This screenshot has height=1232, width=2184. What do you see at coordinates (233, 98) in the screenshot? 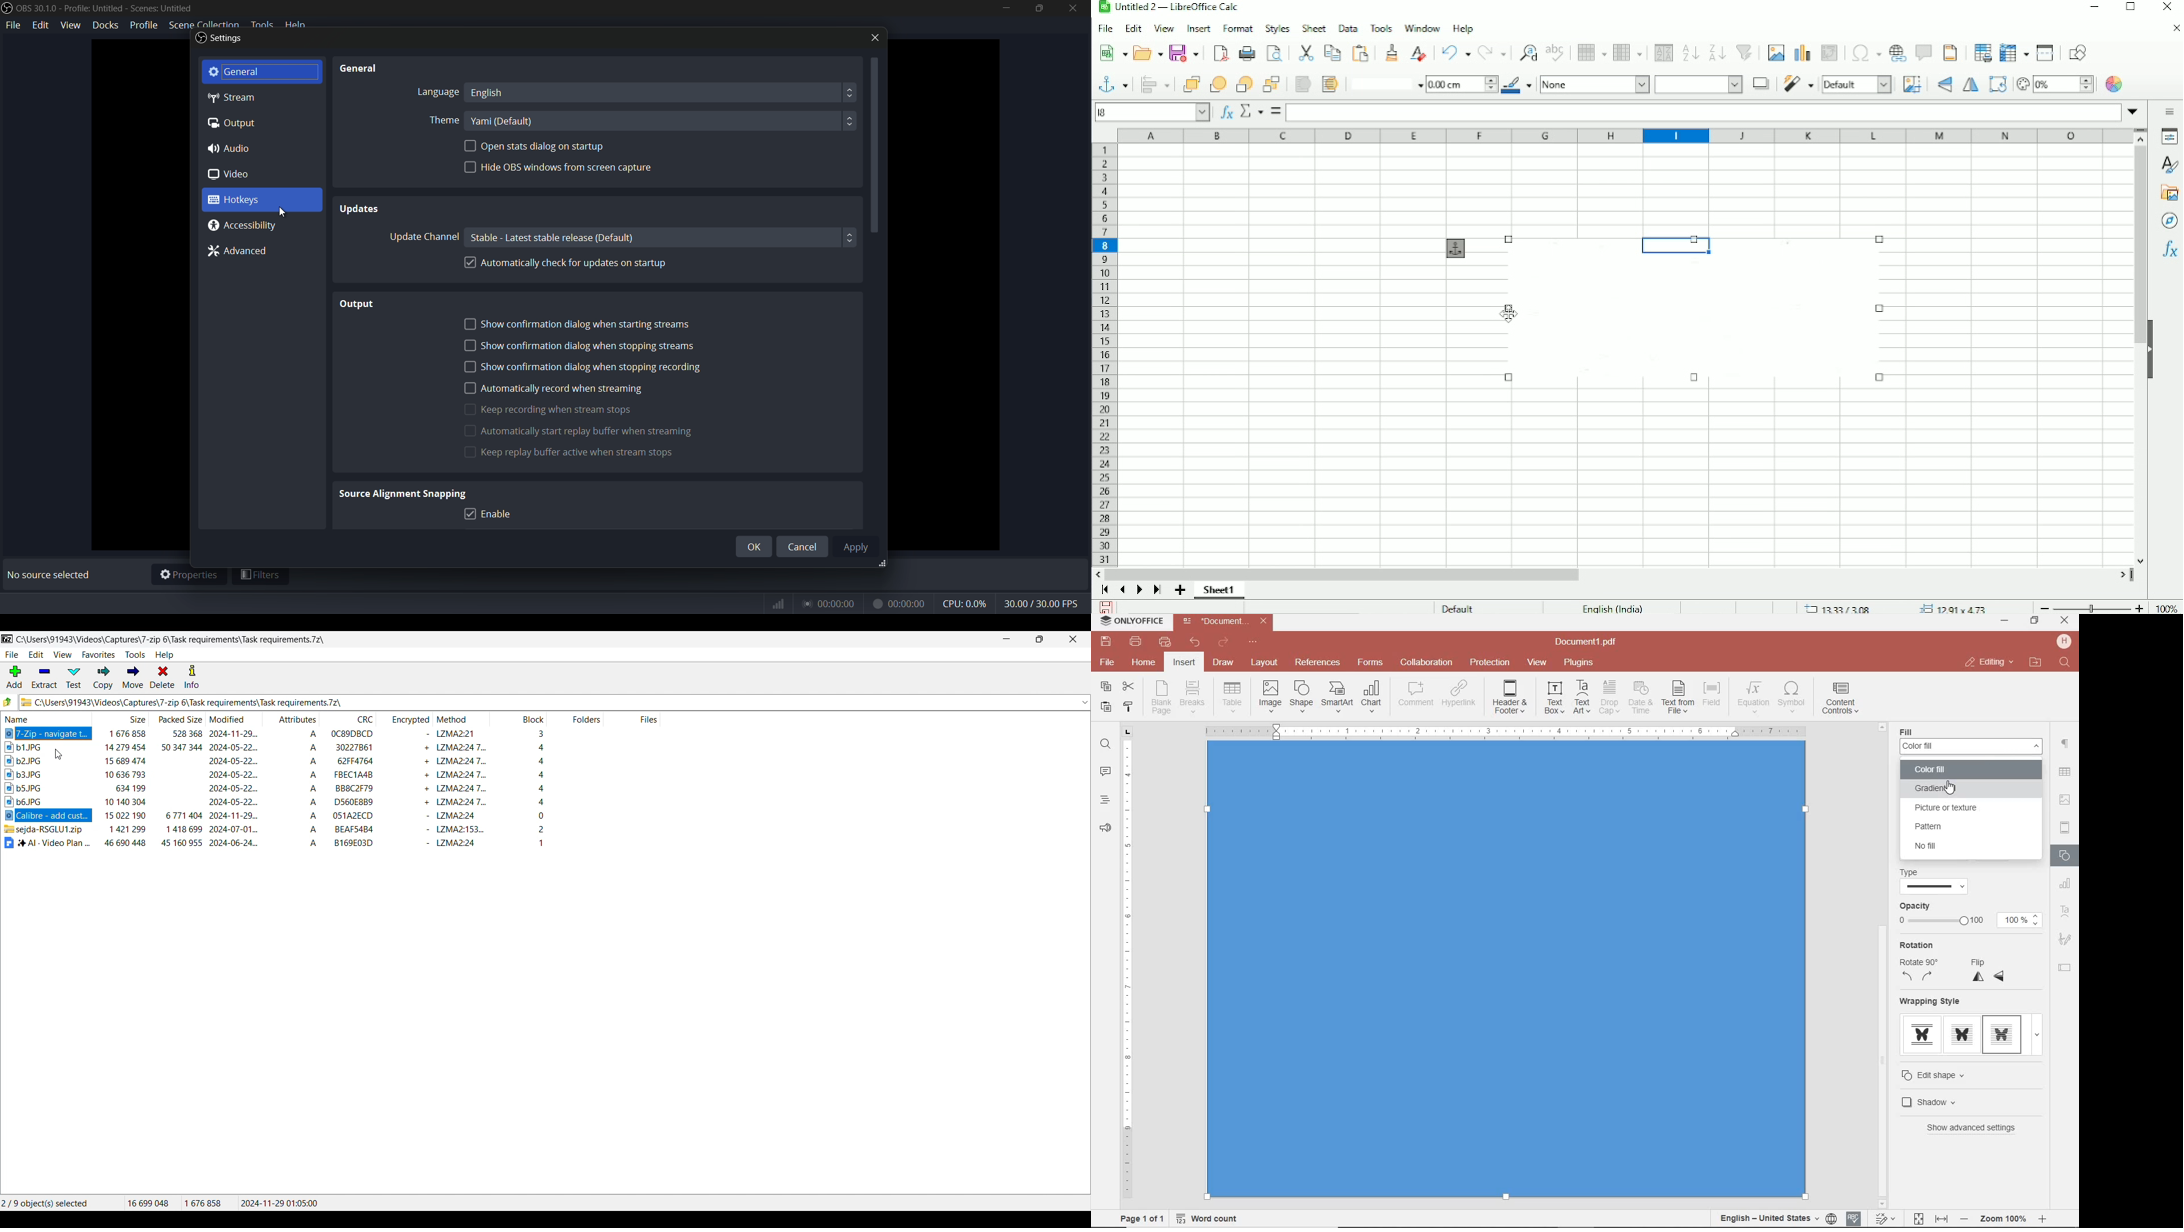
I see `stream` at bounding box center [233, 98].